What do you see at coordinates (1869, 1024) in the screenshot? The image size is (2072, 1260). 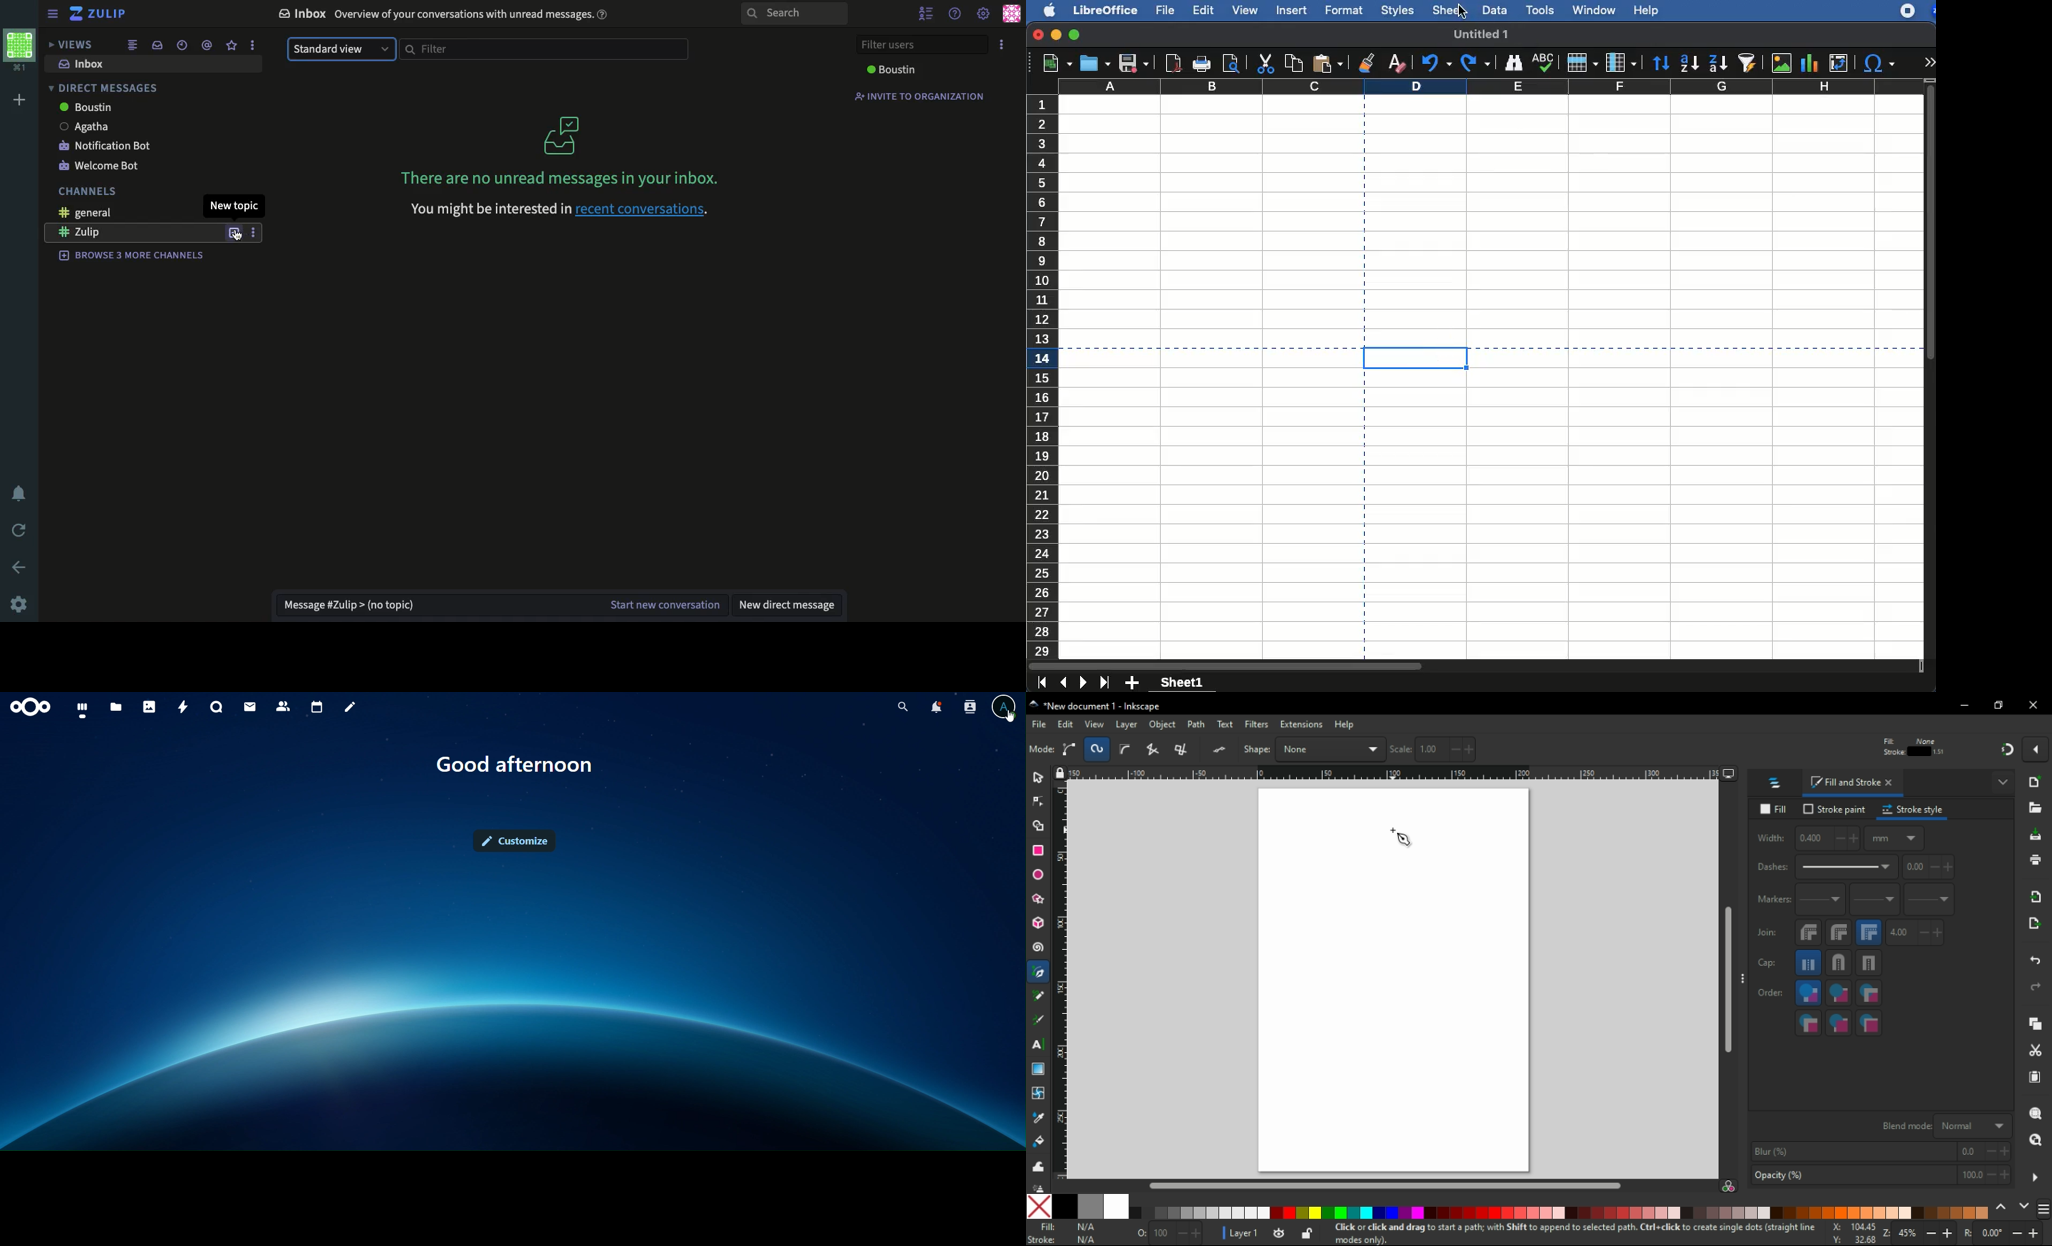 I see `markers,stroke,fill` at bounding box center [1869, 1024].